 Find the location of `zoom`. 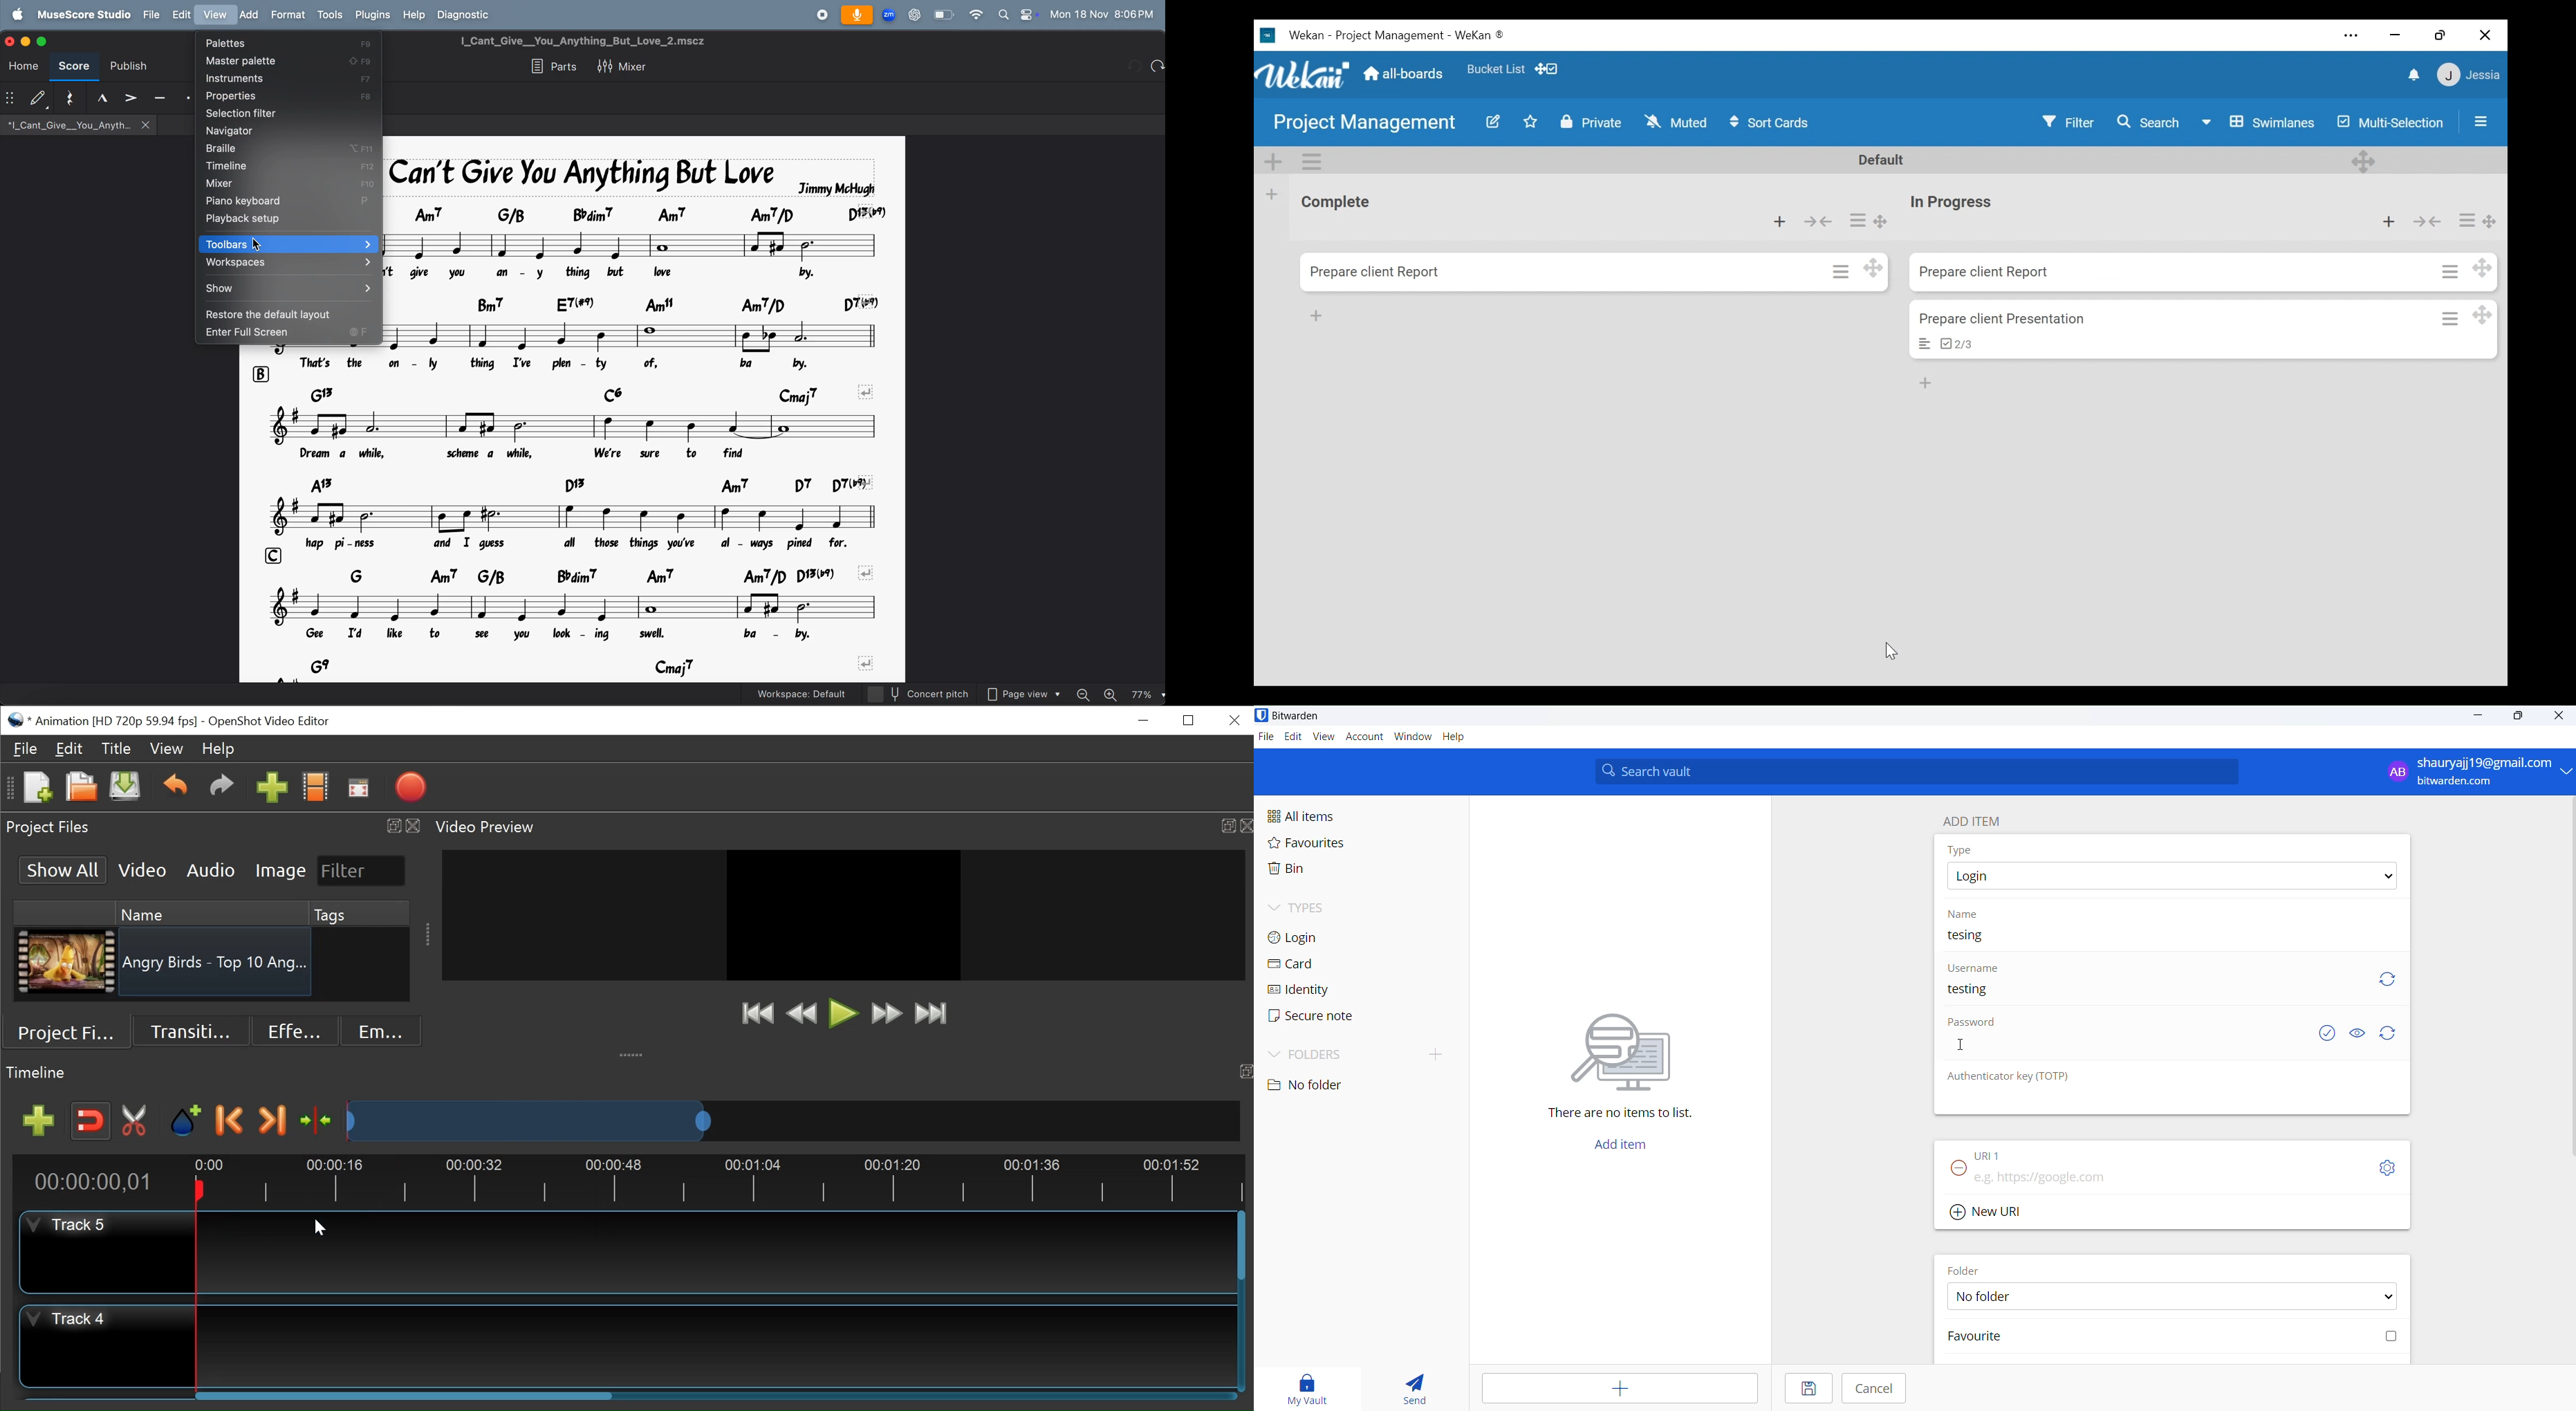

zoom is located at coordinates (890, 13).